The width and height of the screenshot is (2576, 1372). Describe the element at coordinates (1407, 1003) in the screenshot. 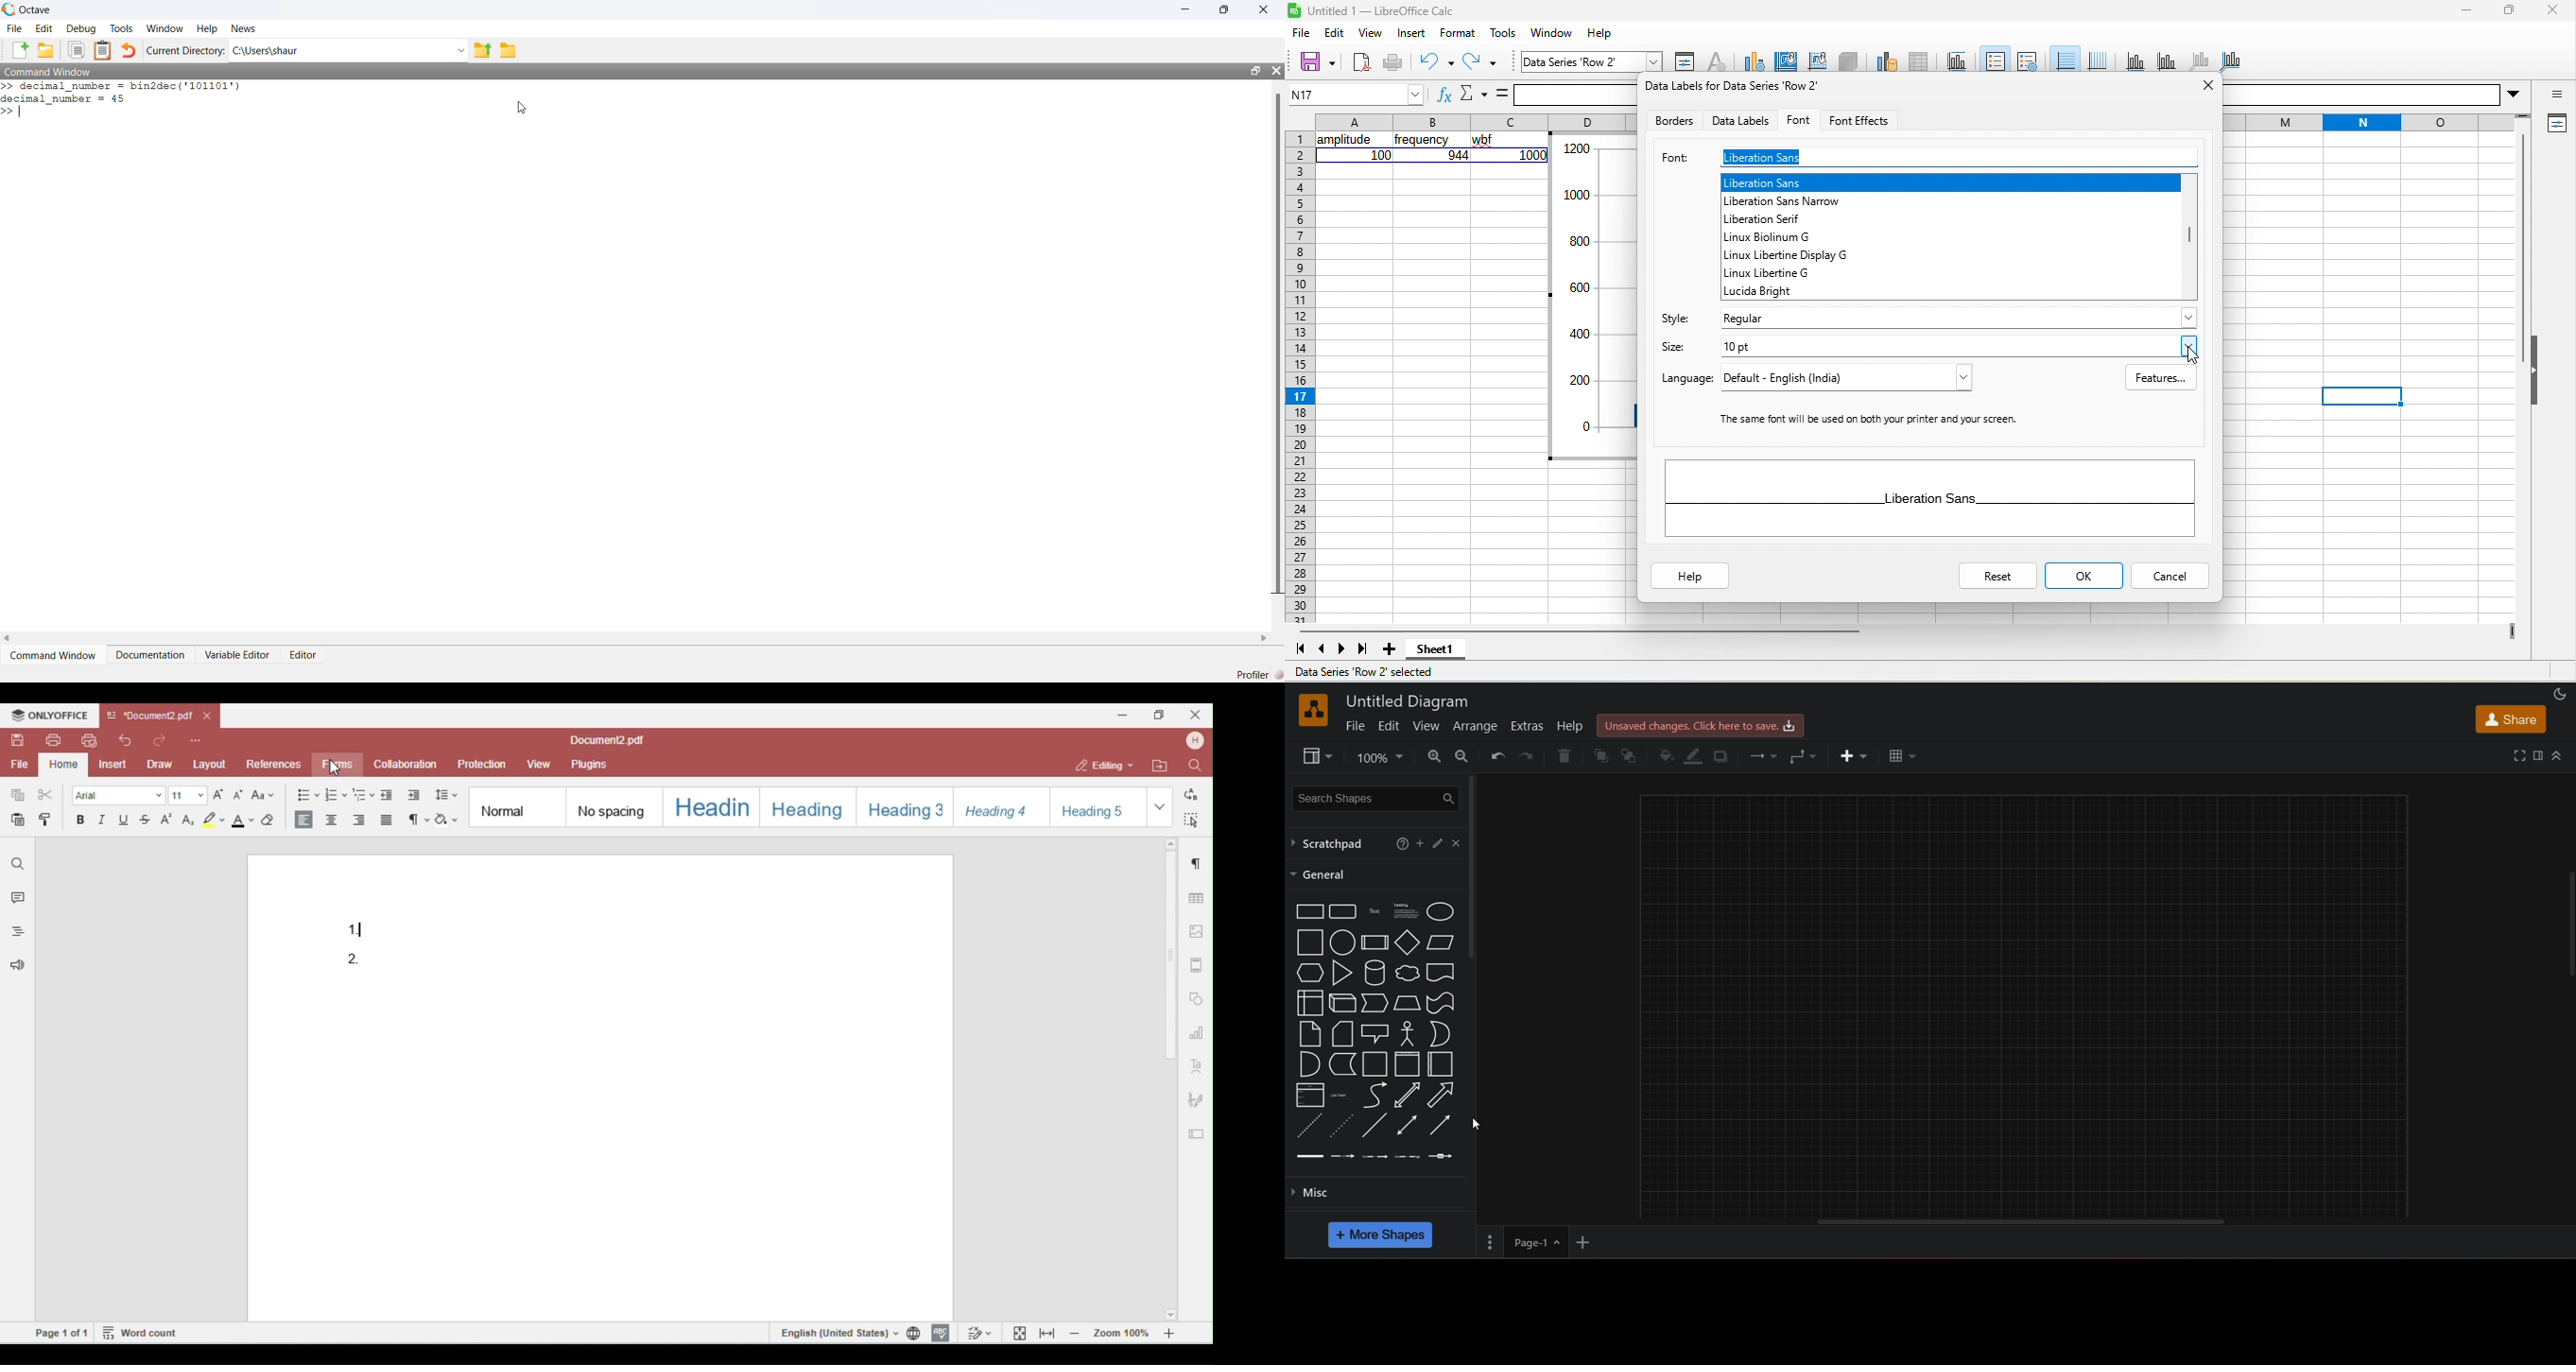

I see `trapezoid` at that location.